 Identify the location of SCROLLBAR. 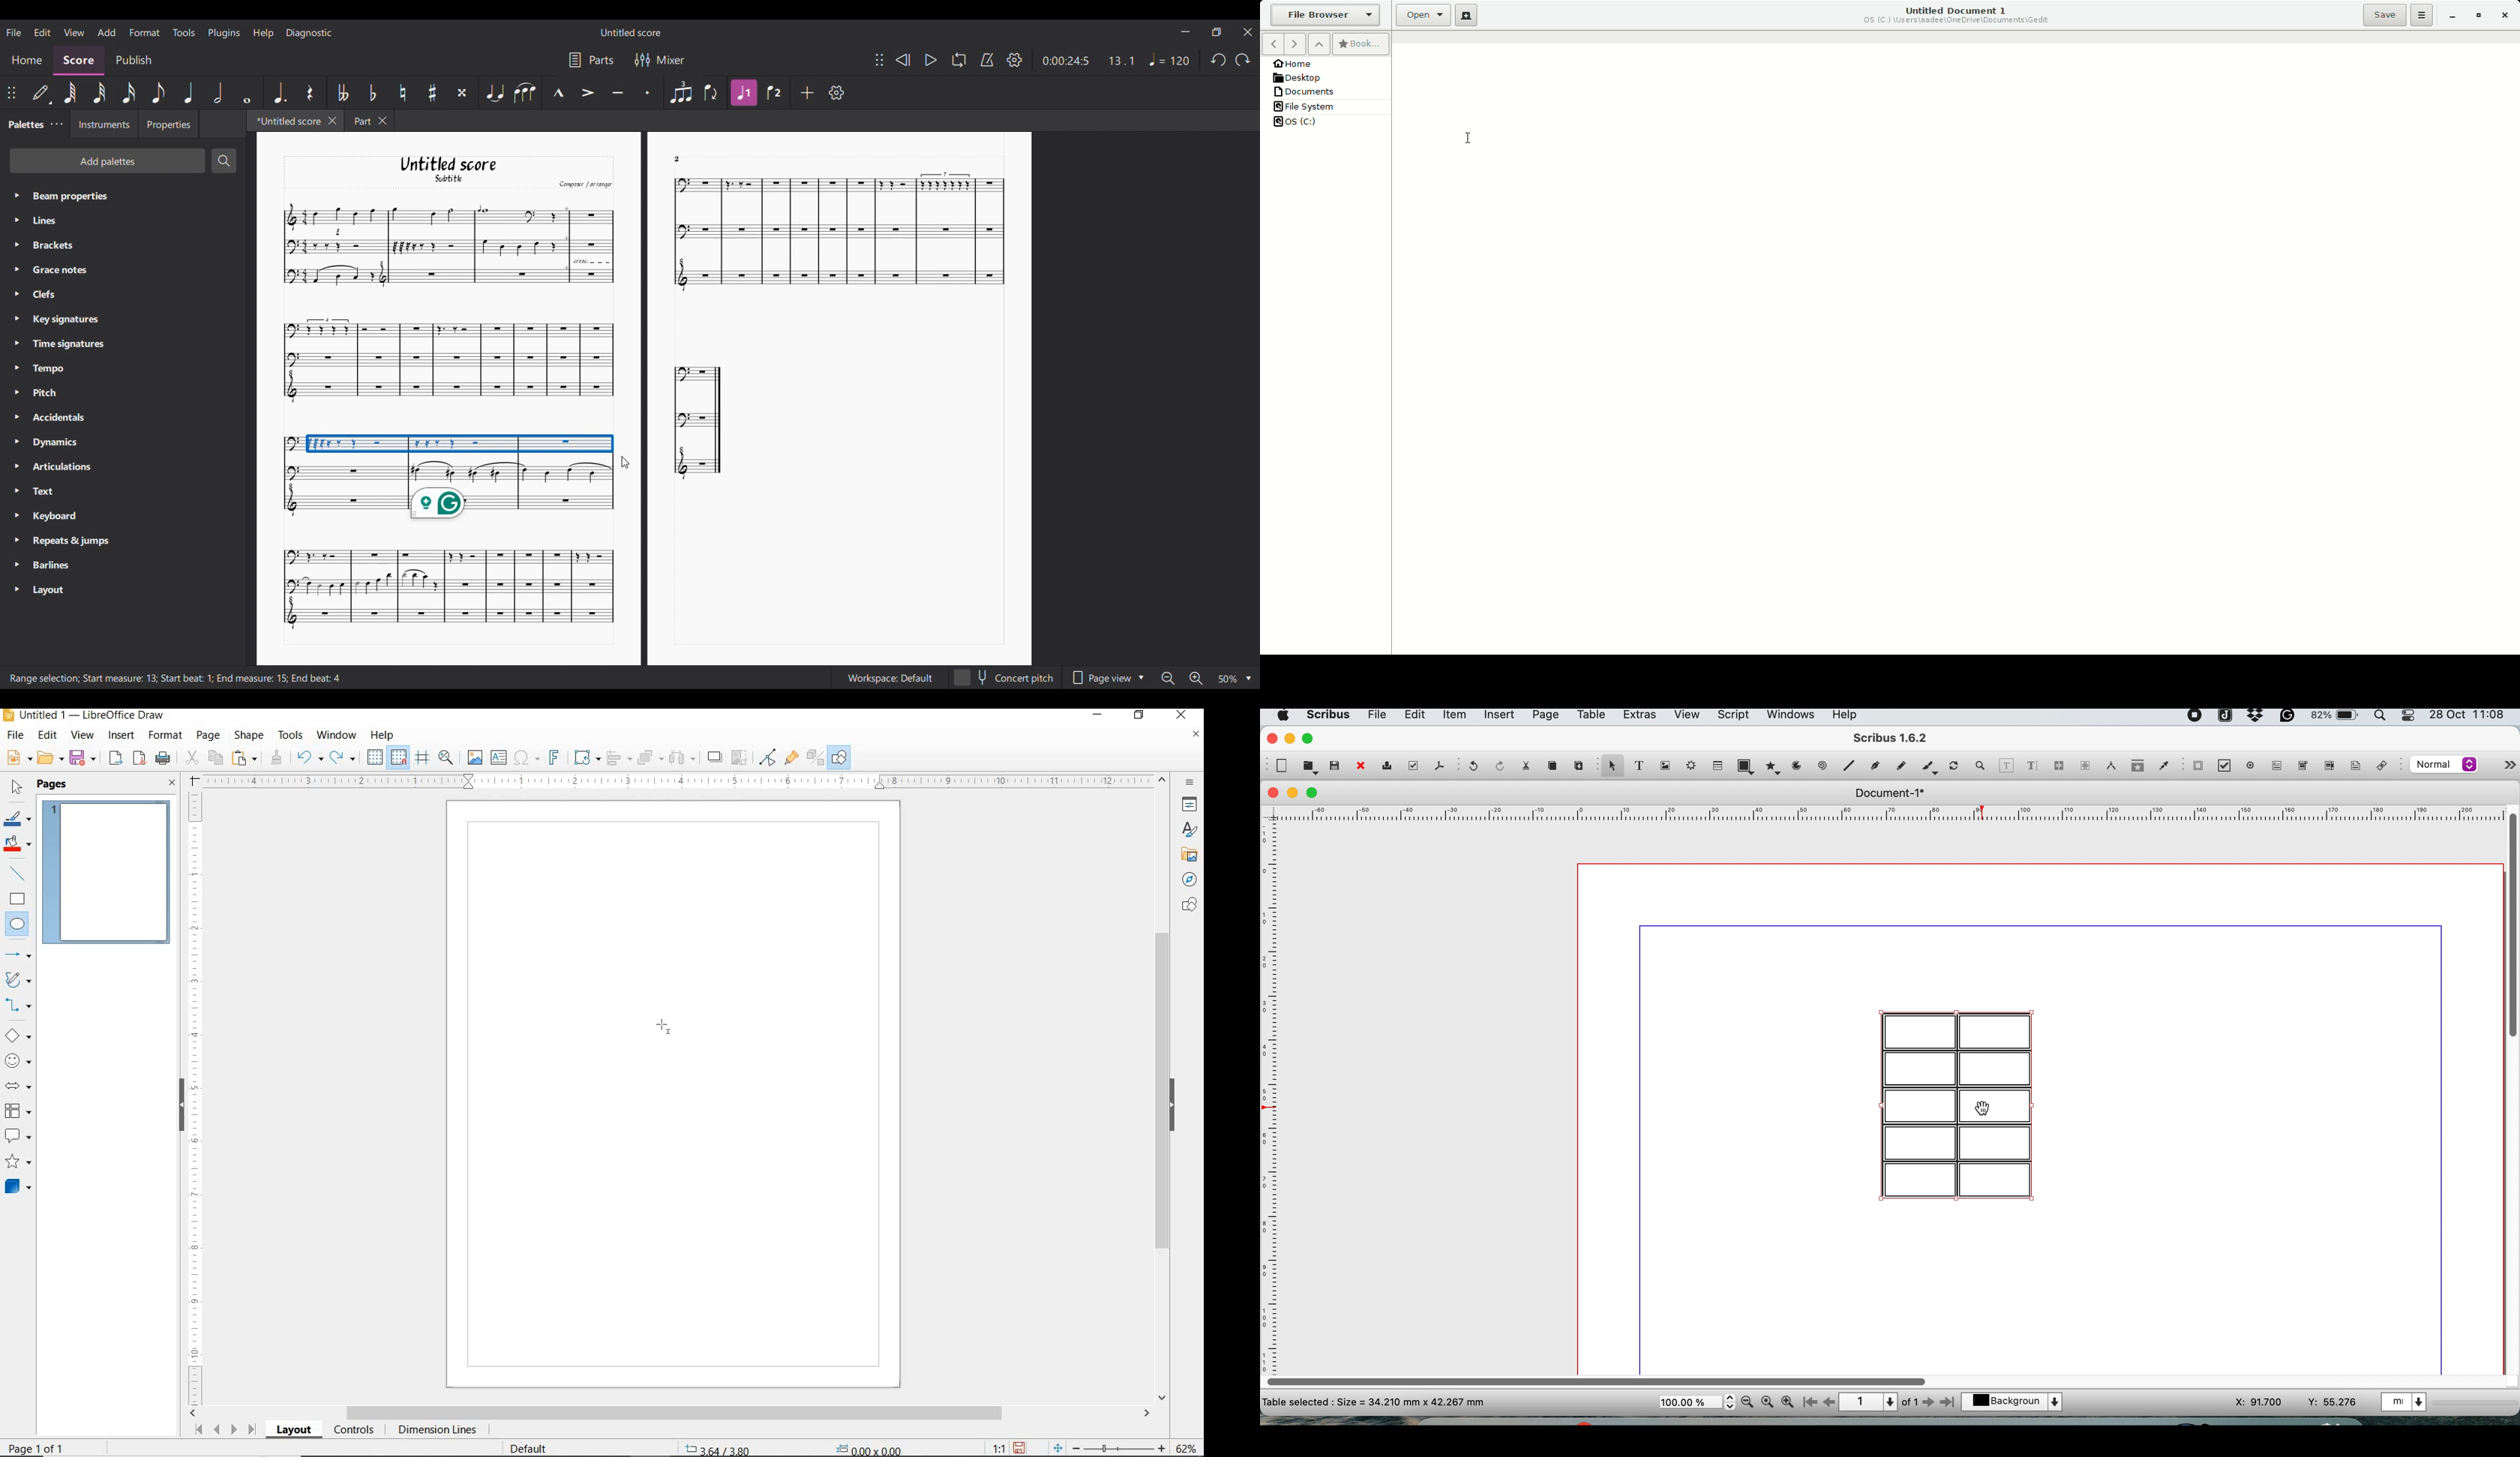
(1163, 1089).